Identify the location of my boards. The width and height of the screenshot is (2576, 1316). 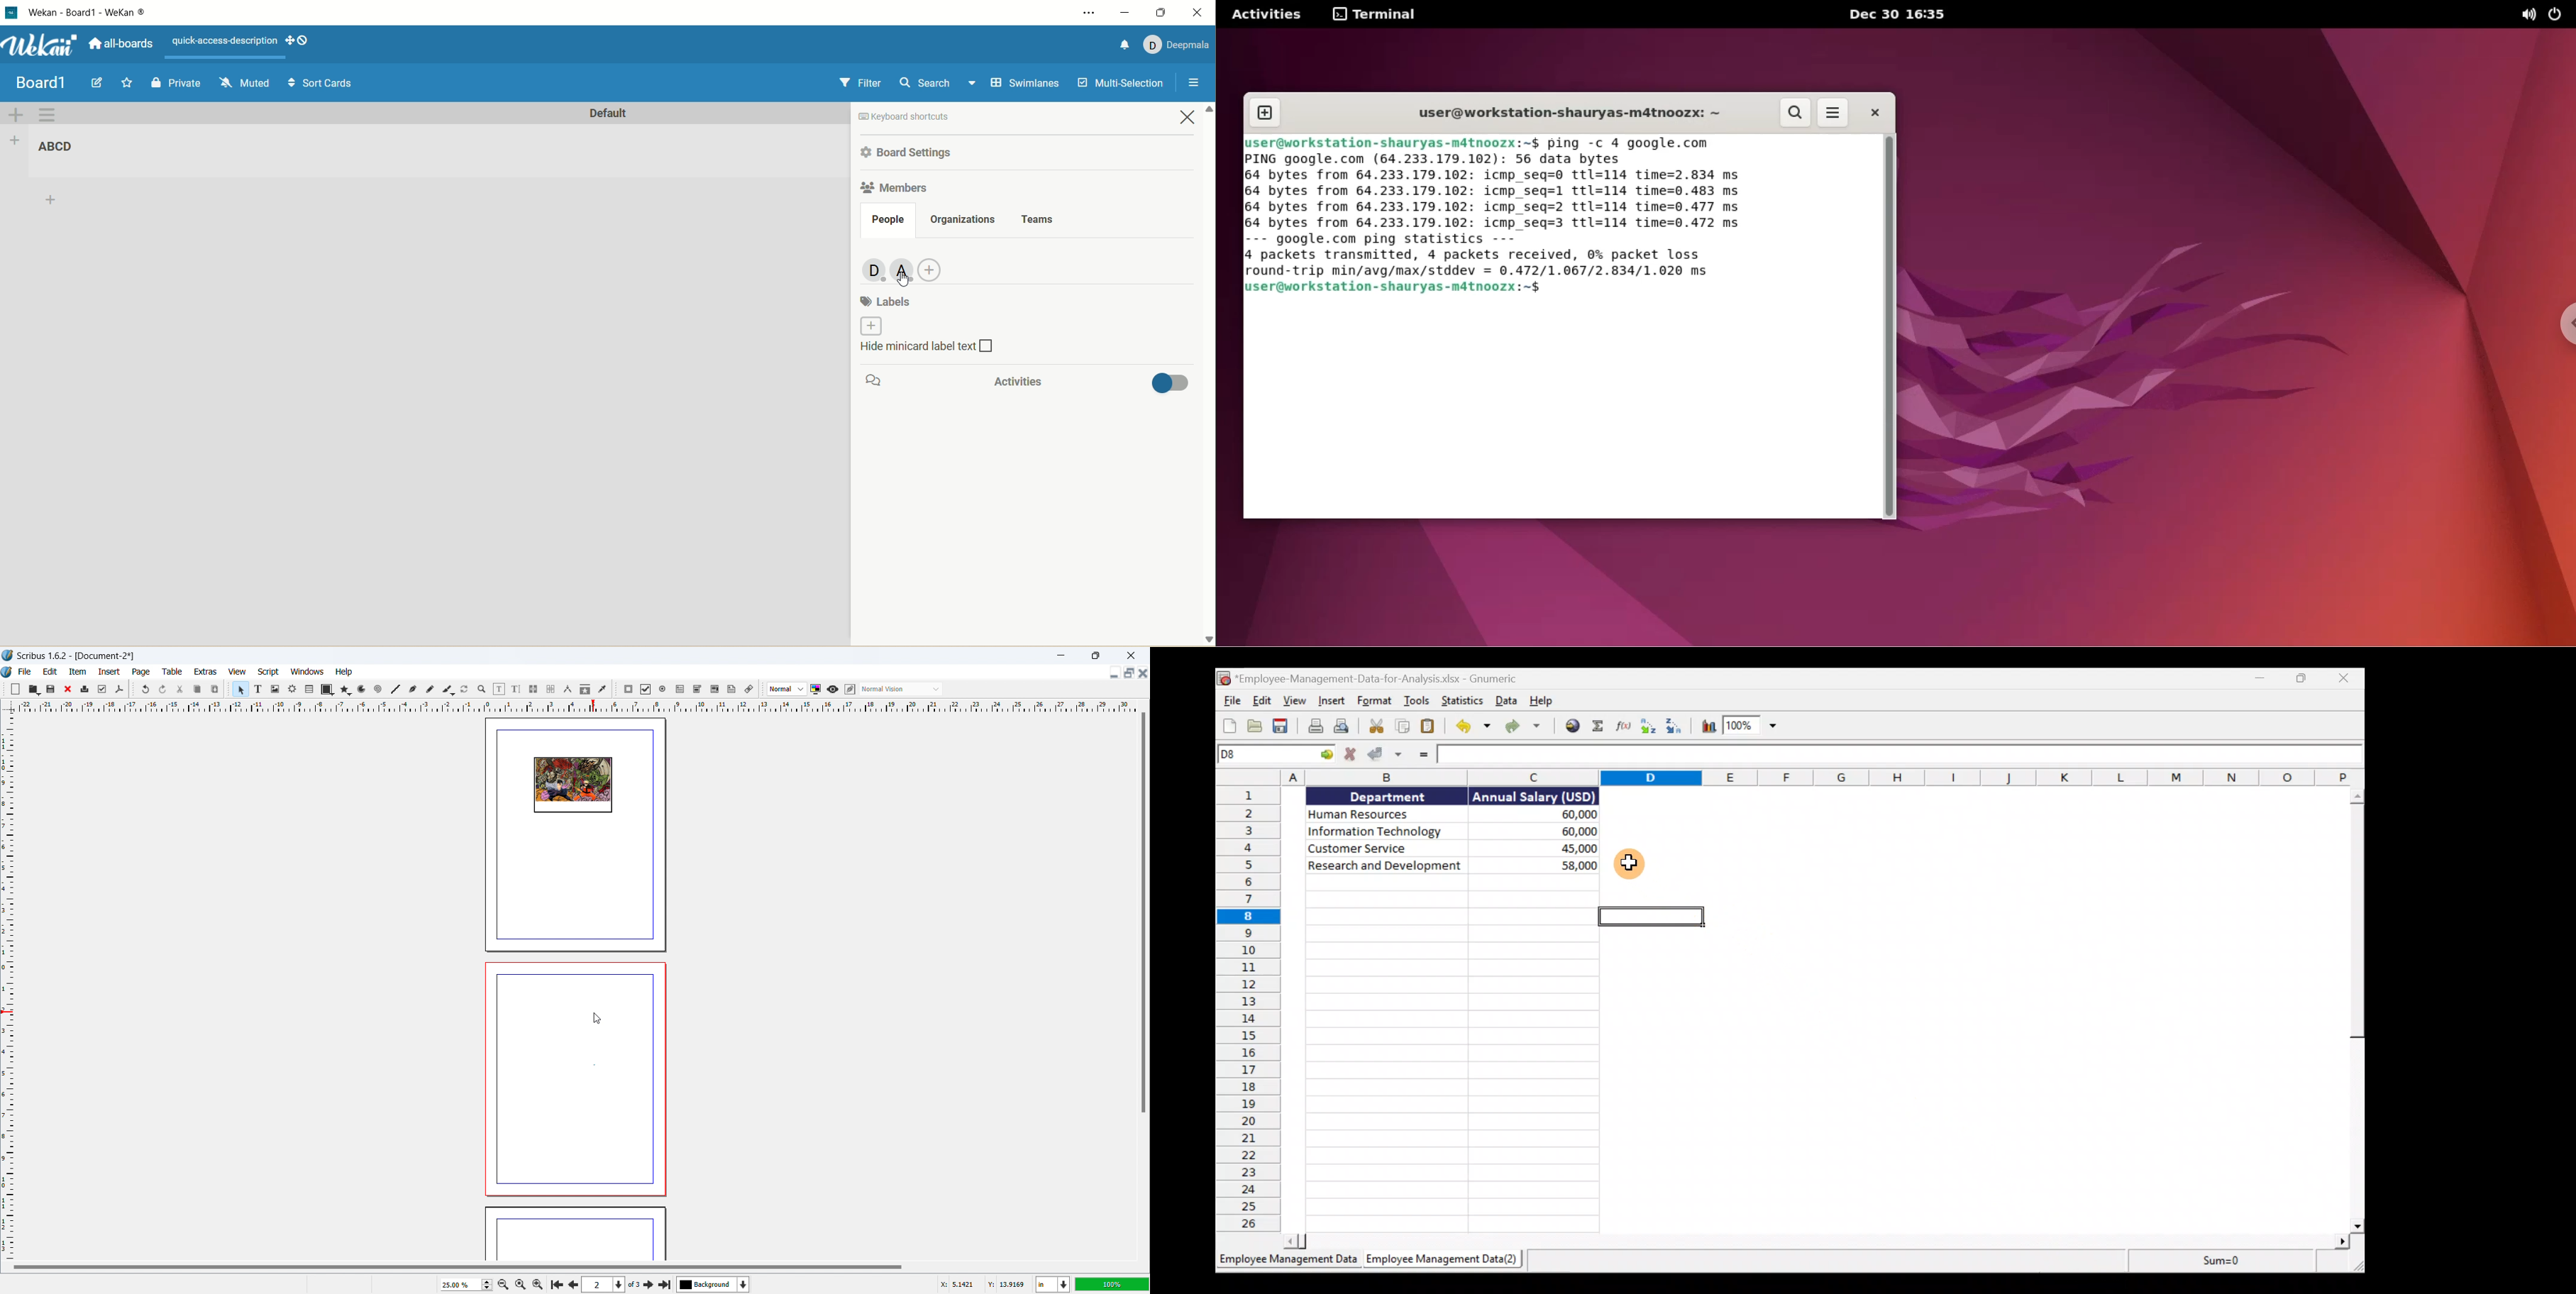
(54, 80).